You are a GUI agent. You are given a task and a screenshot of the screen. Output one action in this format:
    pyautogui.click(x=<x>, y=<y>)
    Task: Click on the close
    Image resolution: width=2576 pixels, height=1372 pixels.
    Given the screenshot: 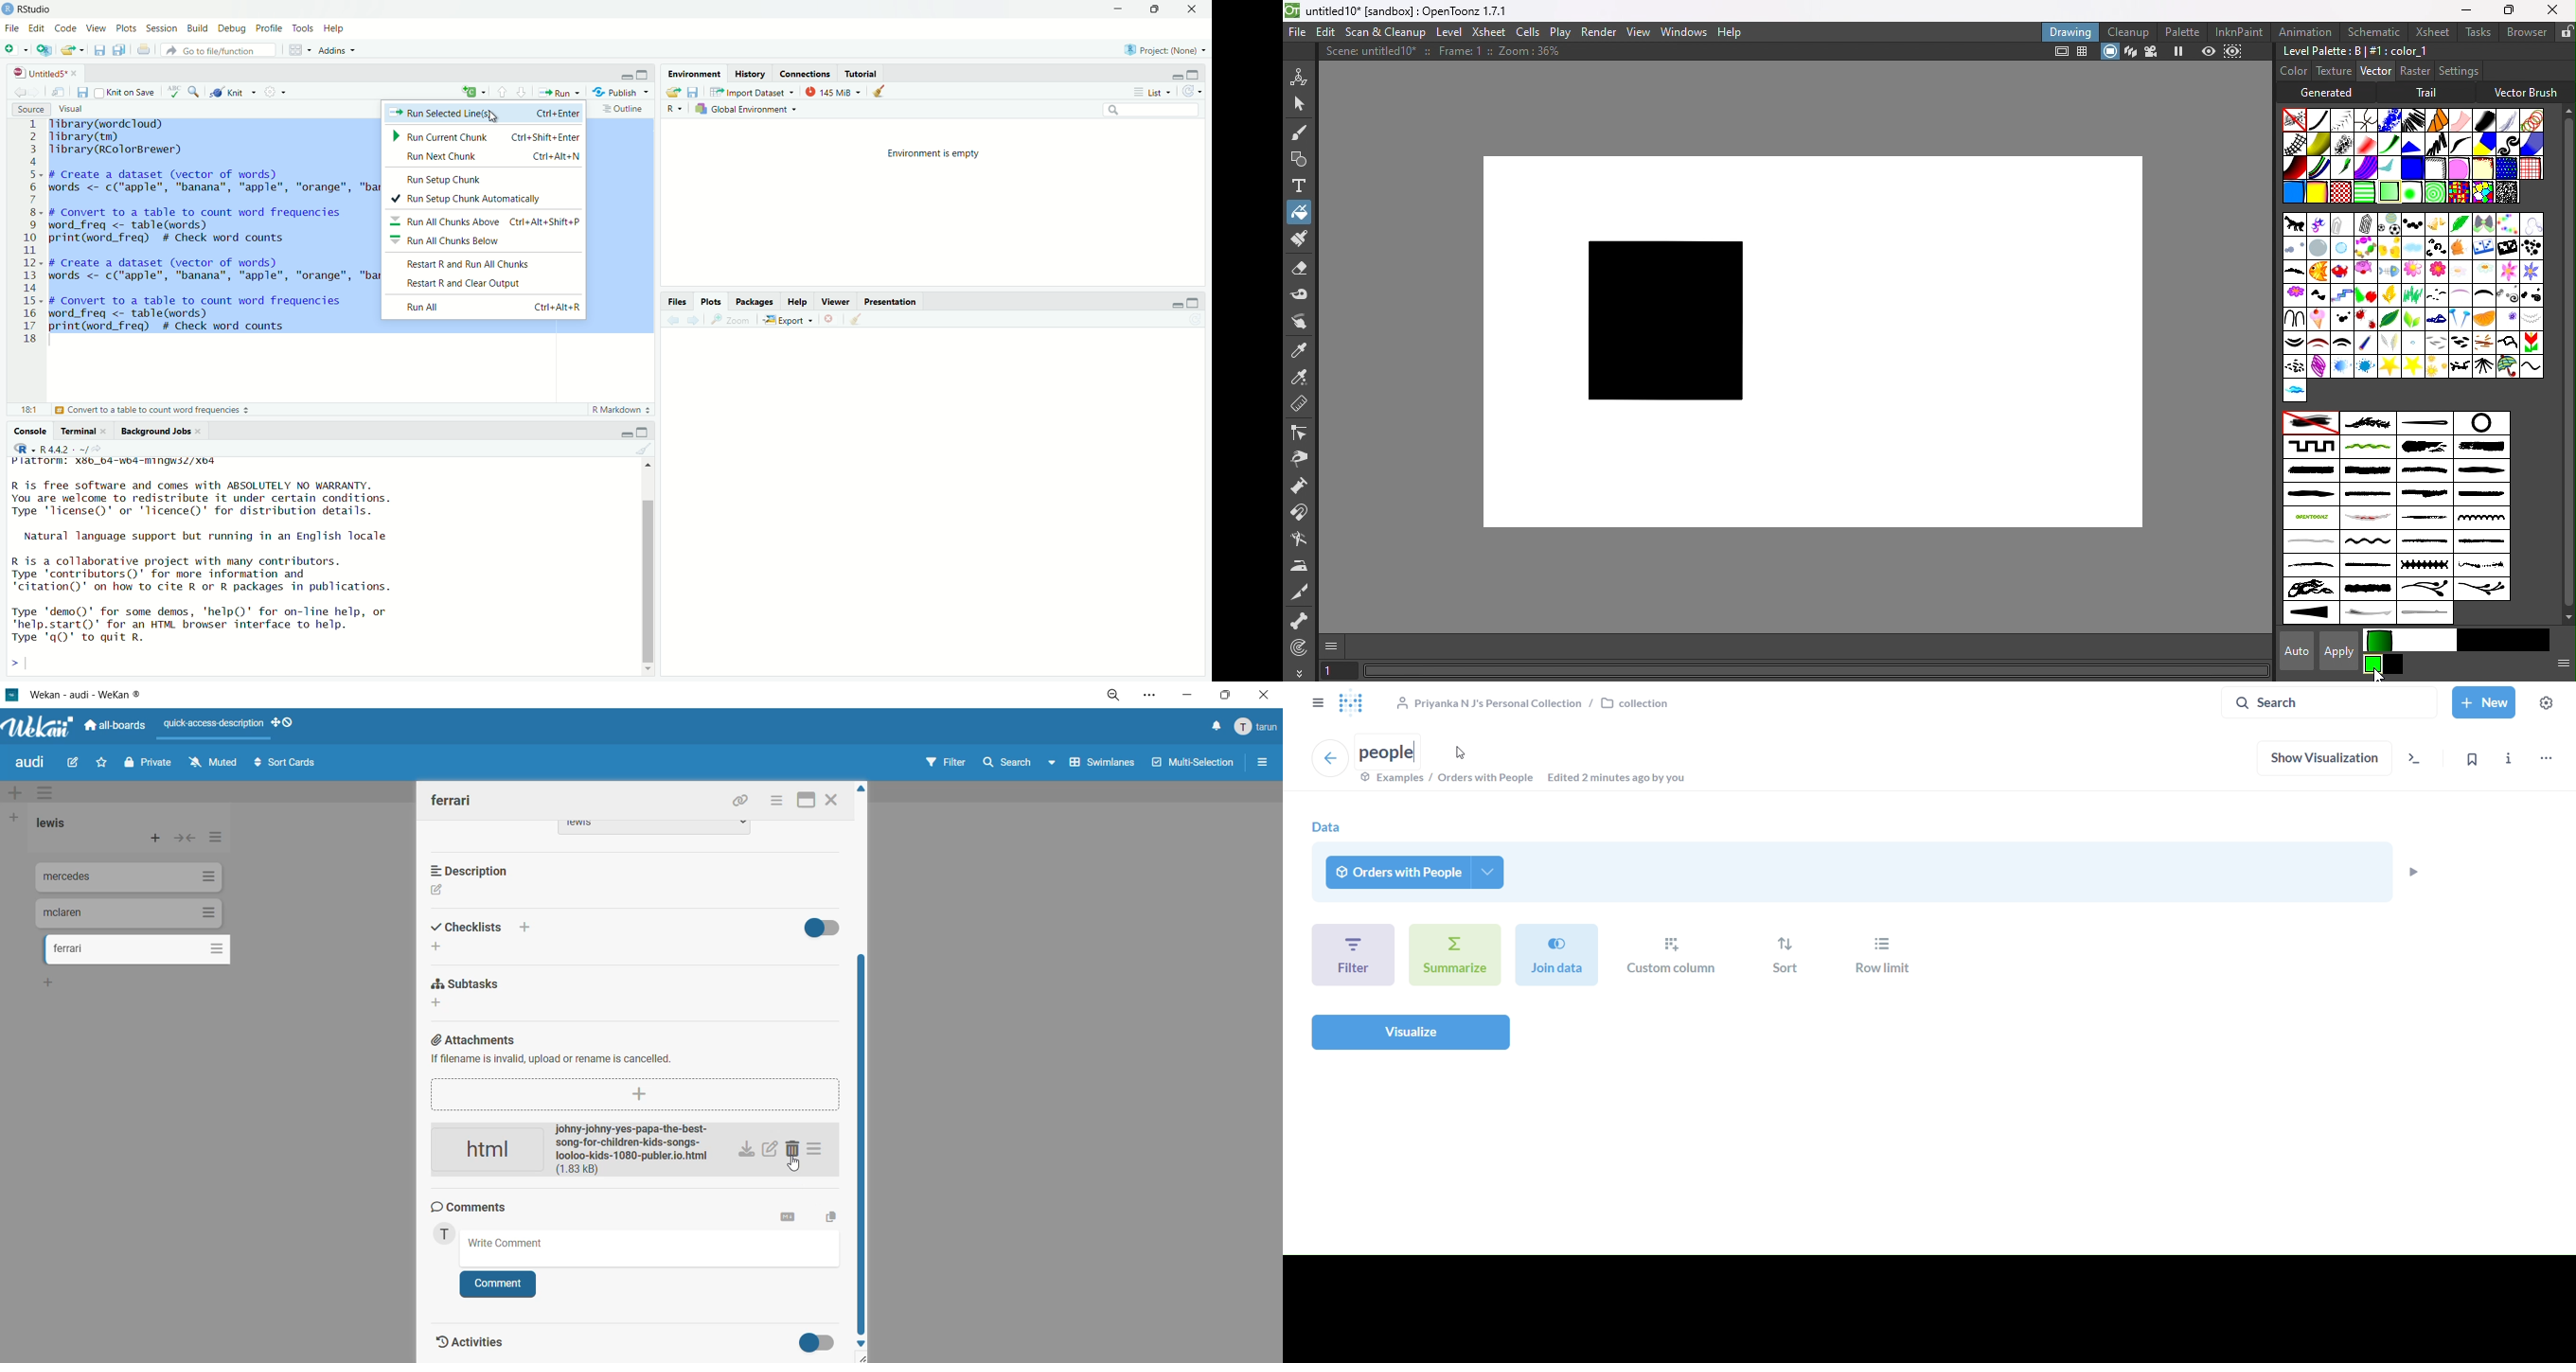 What is the action you would take?
    pyautogui.click(x=833, y=802)
    